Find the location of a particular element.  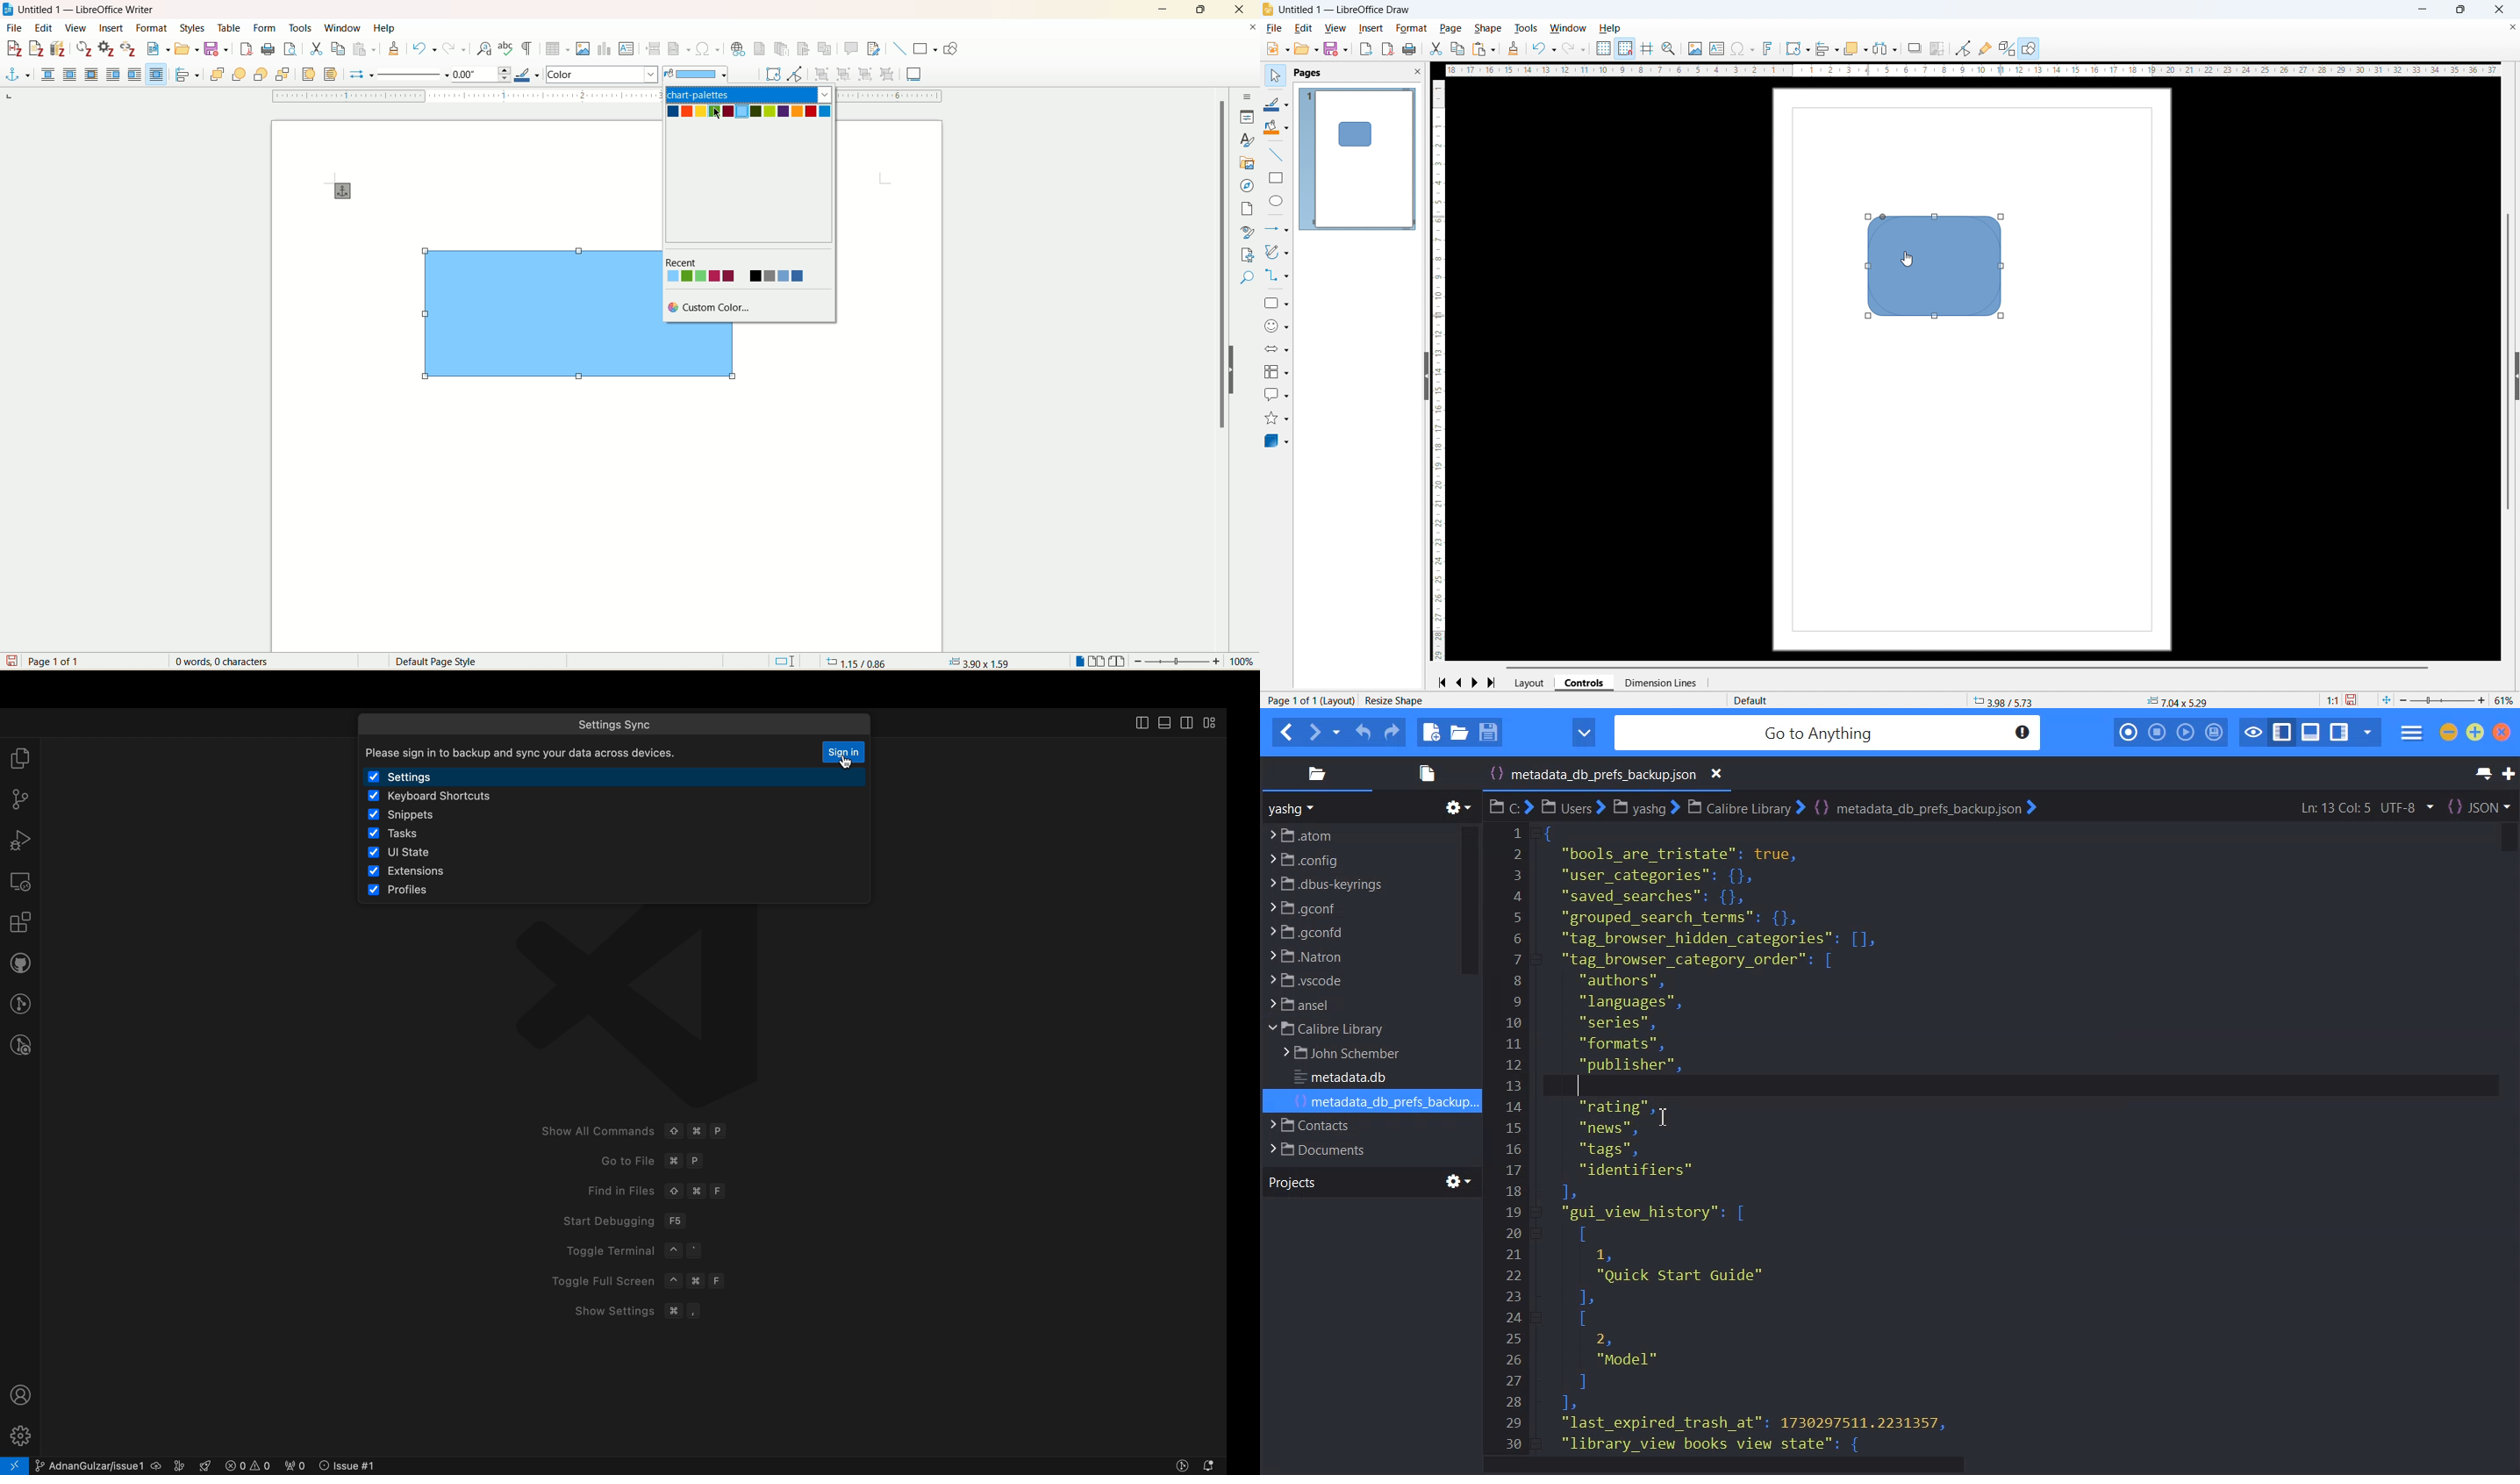

chart-palettes is located at coordinates (750, 94).